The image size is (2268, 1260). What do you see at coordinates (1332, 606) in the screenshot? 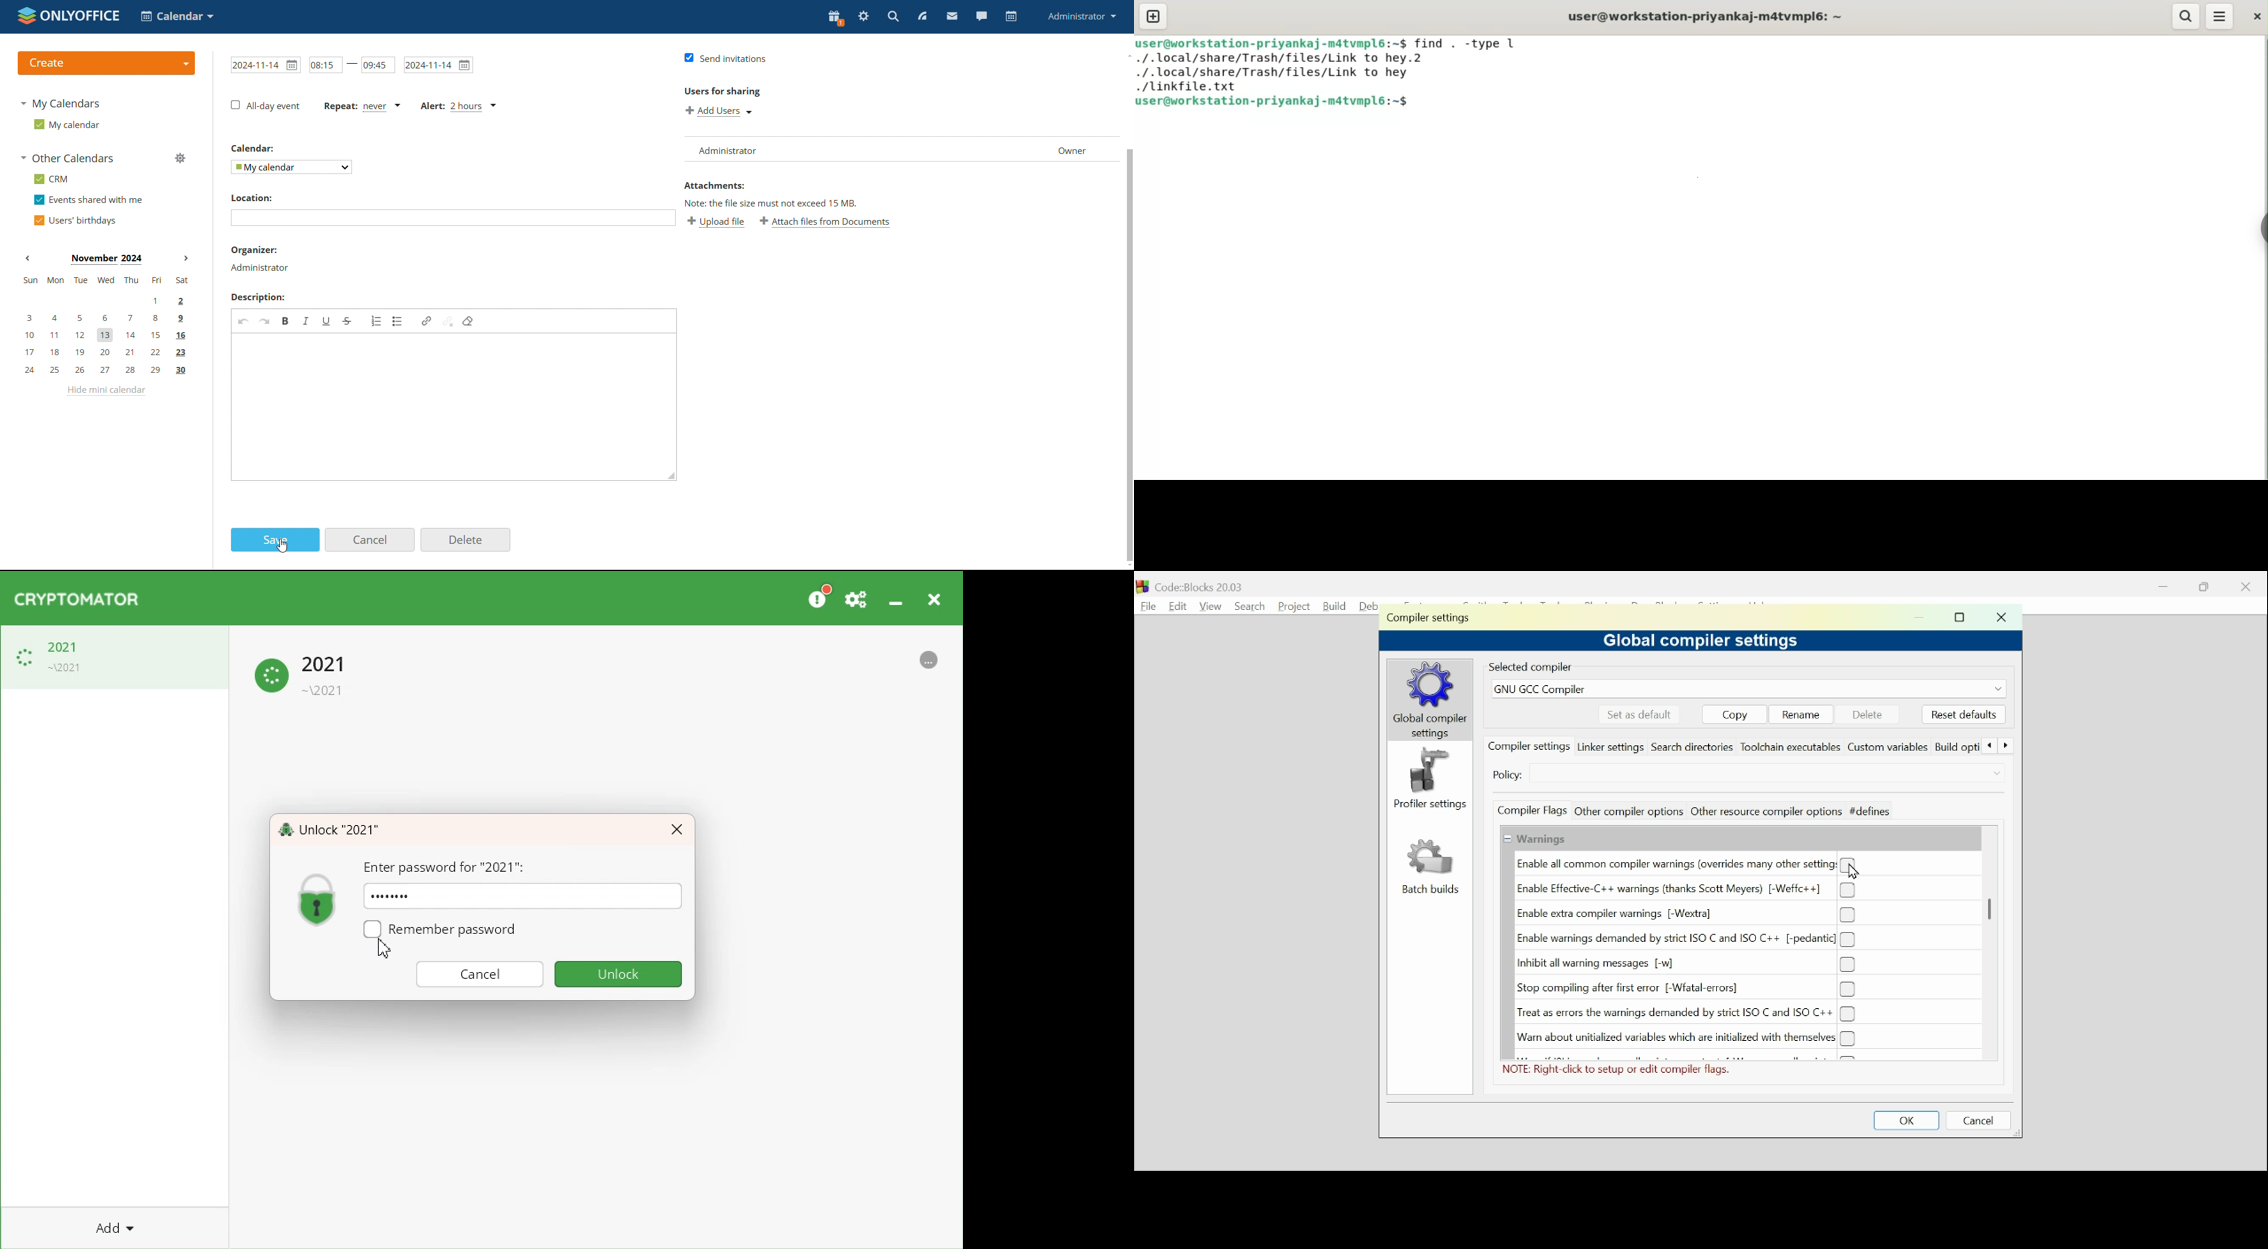
I see `build` at bounding box center [1332, 606].